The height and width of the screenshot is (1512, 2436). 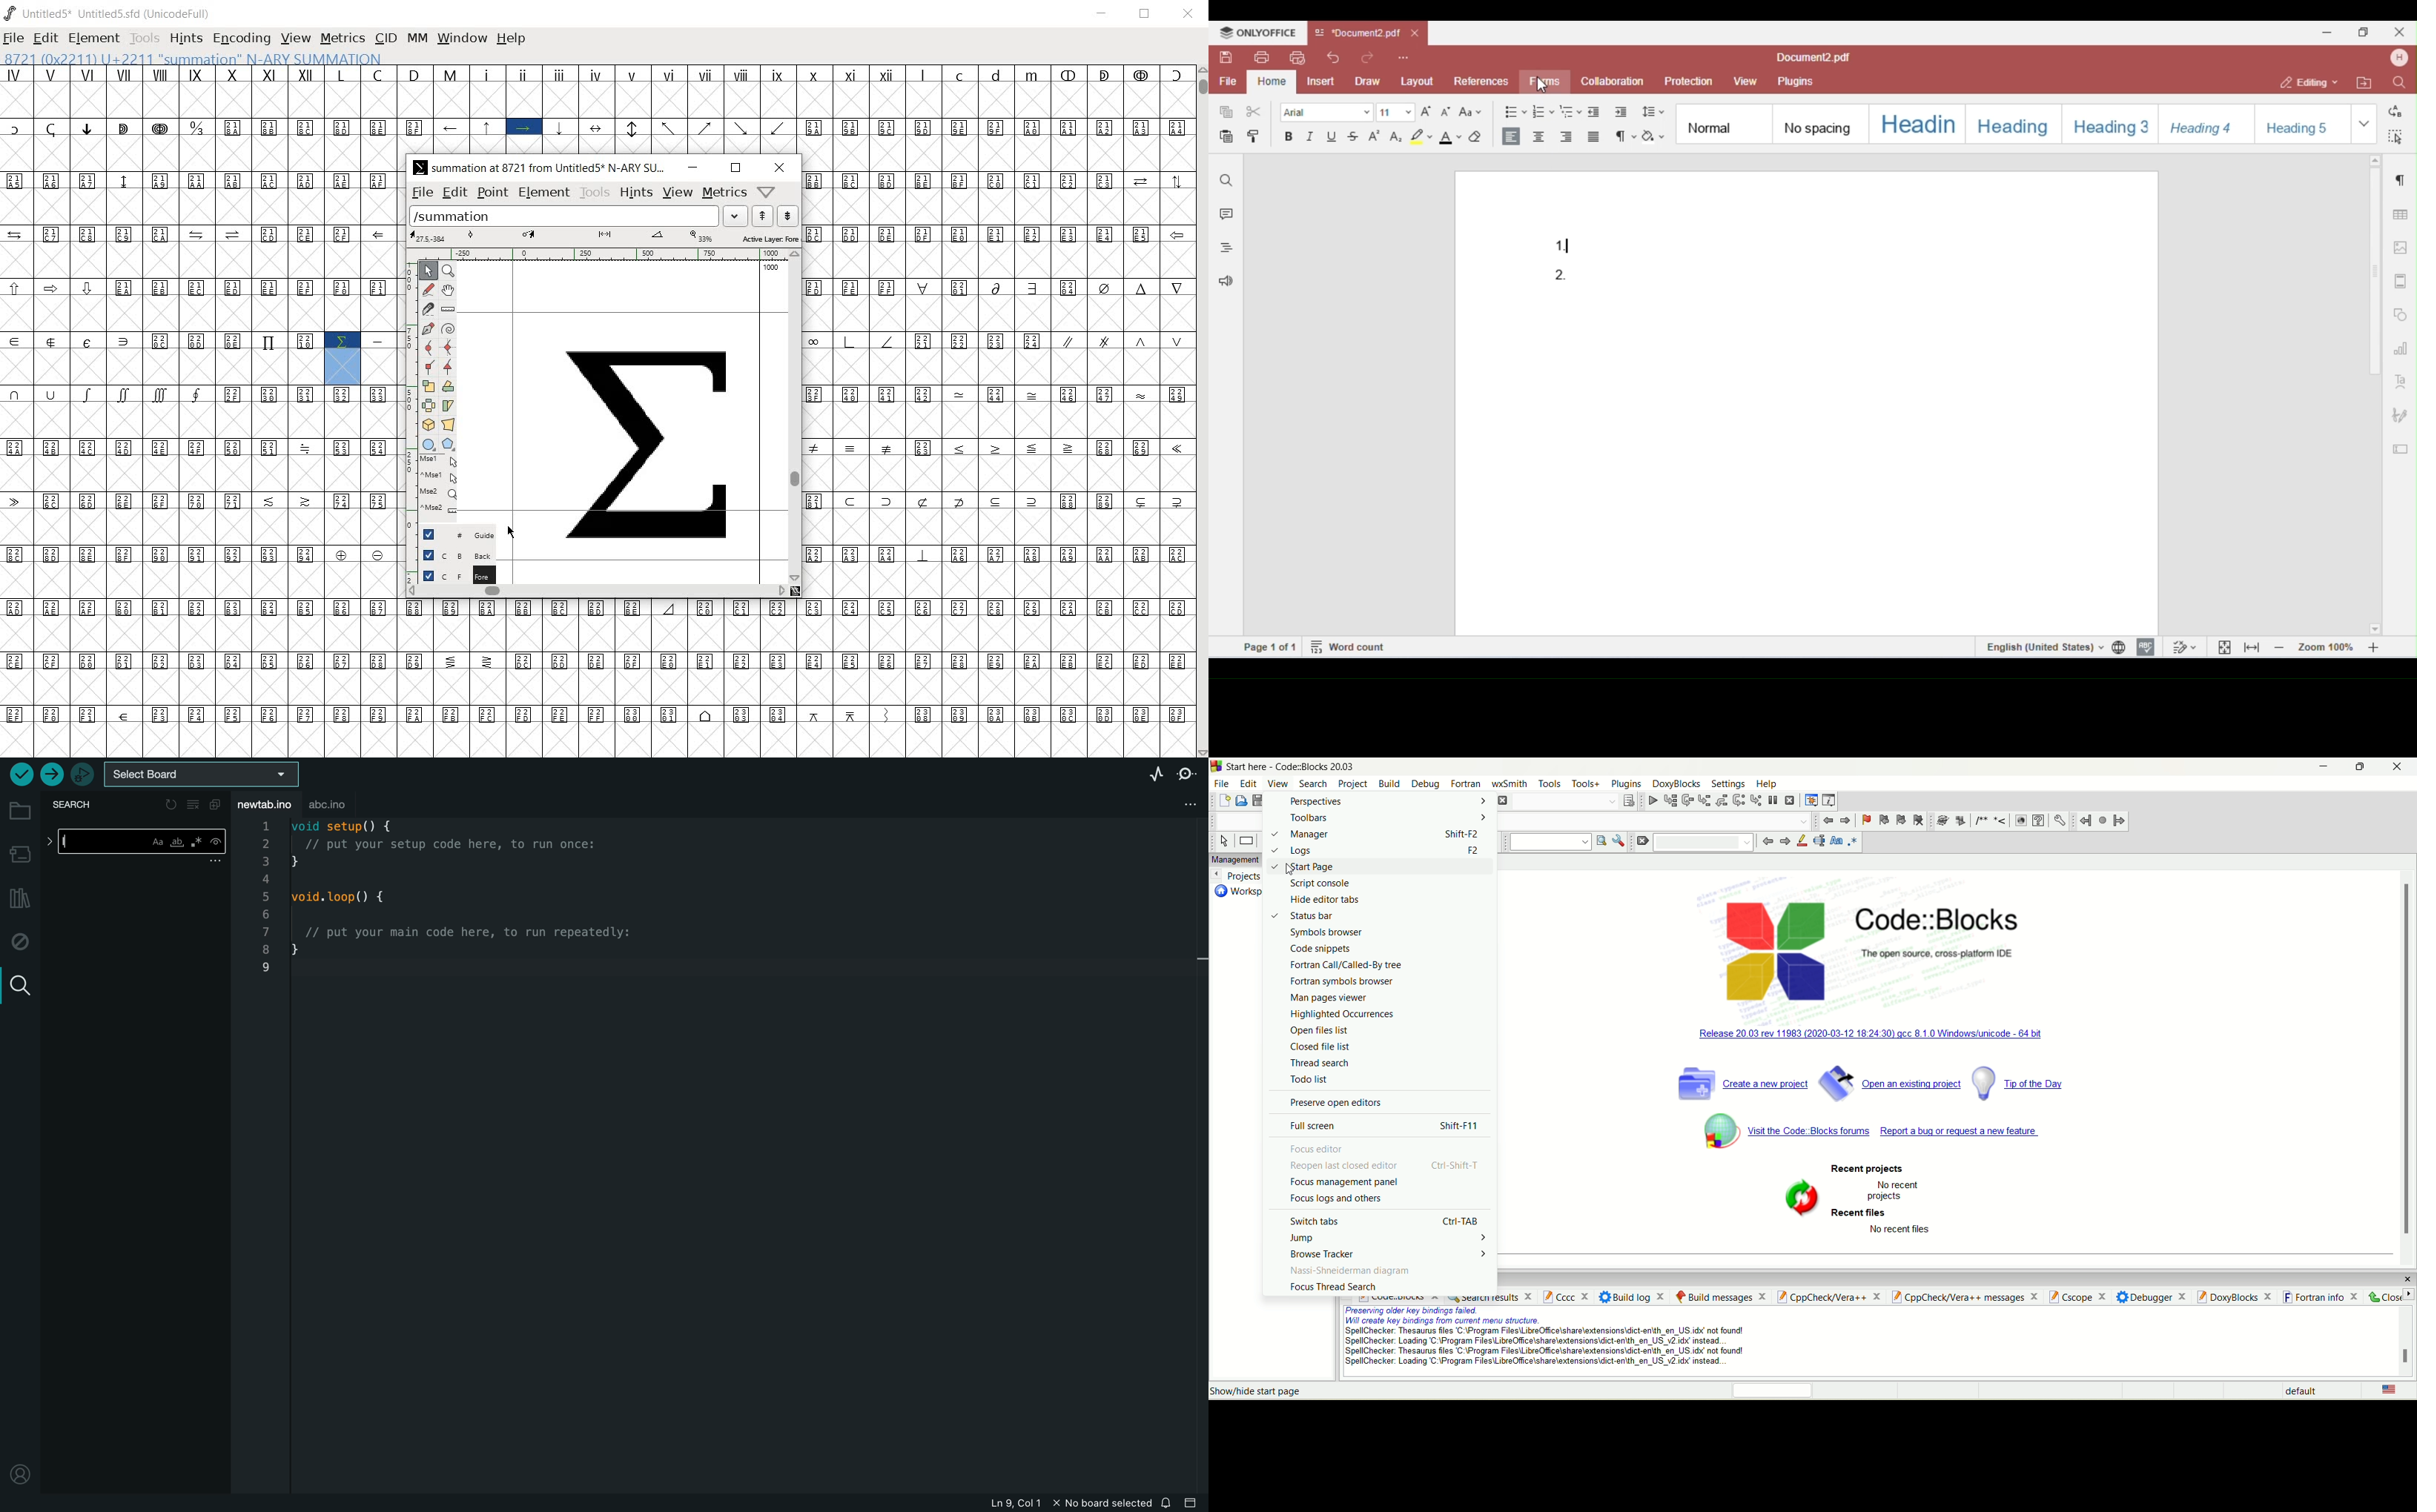 I want to click on EDIT, so click(x=44, y=39).